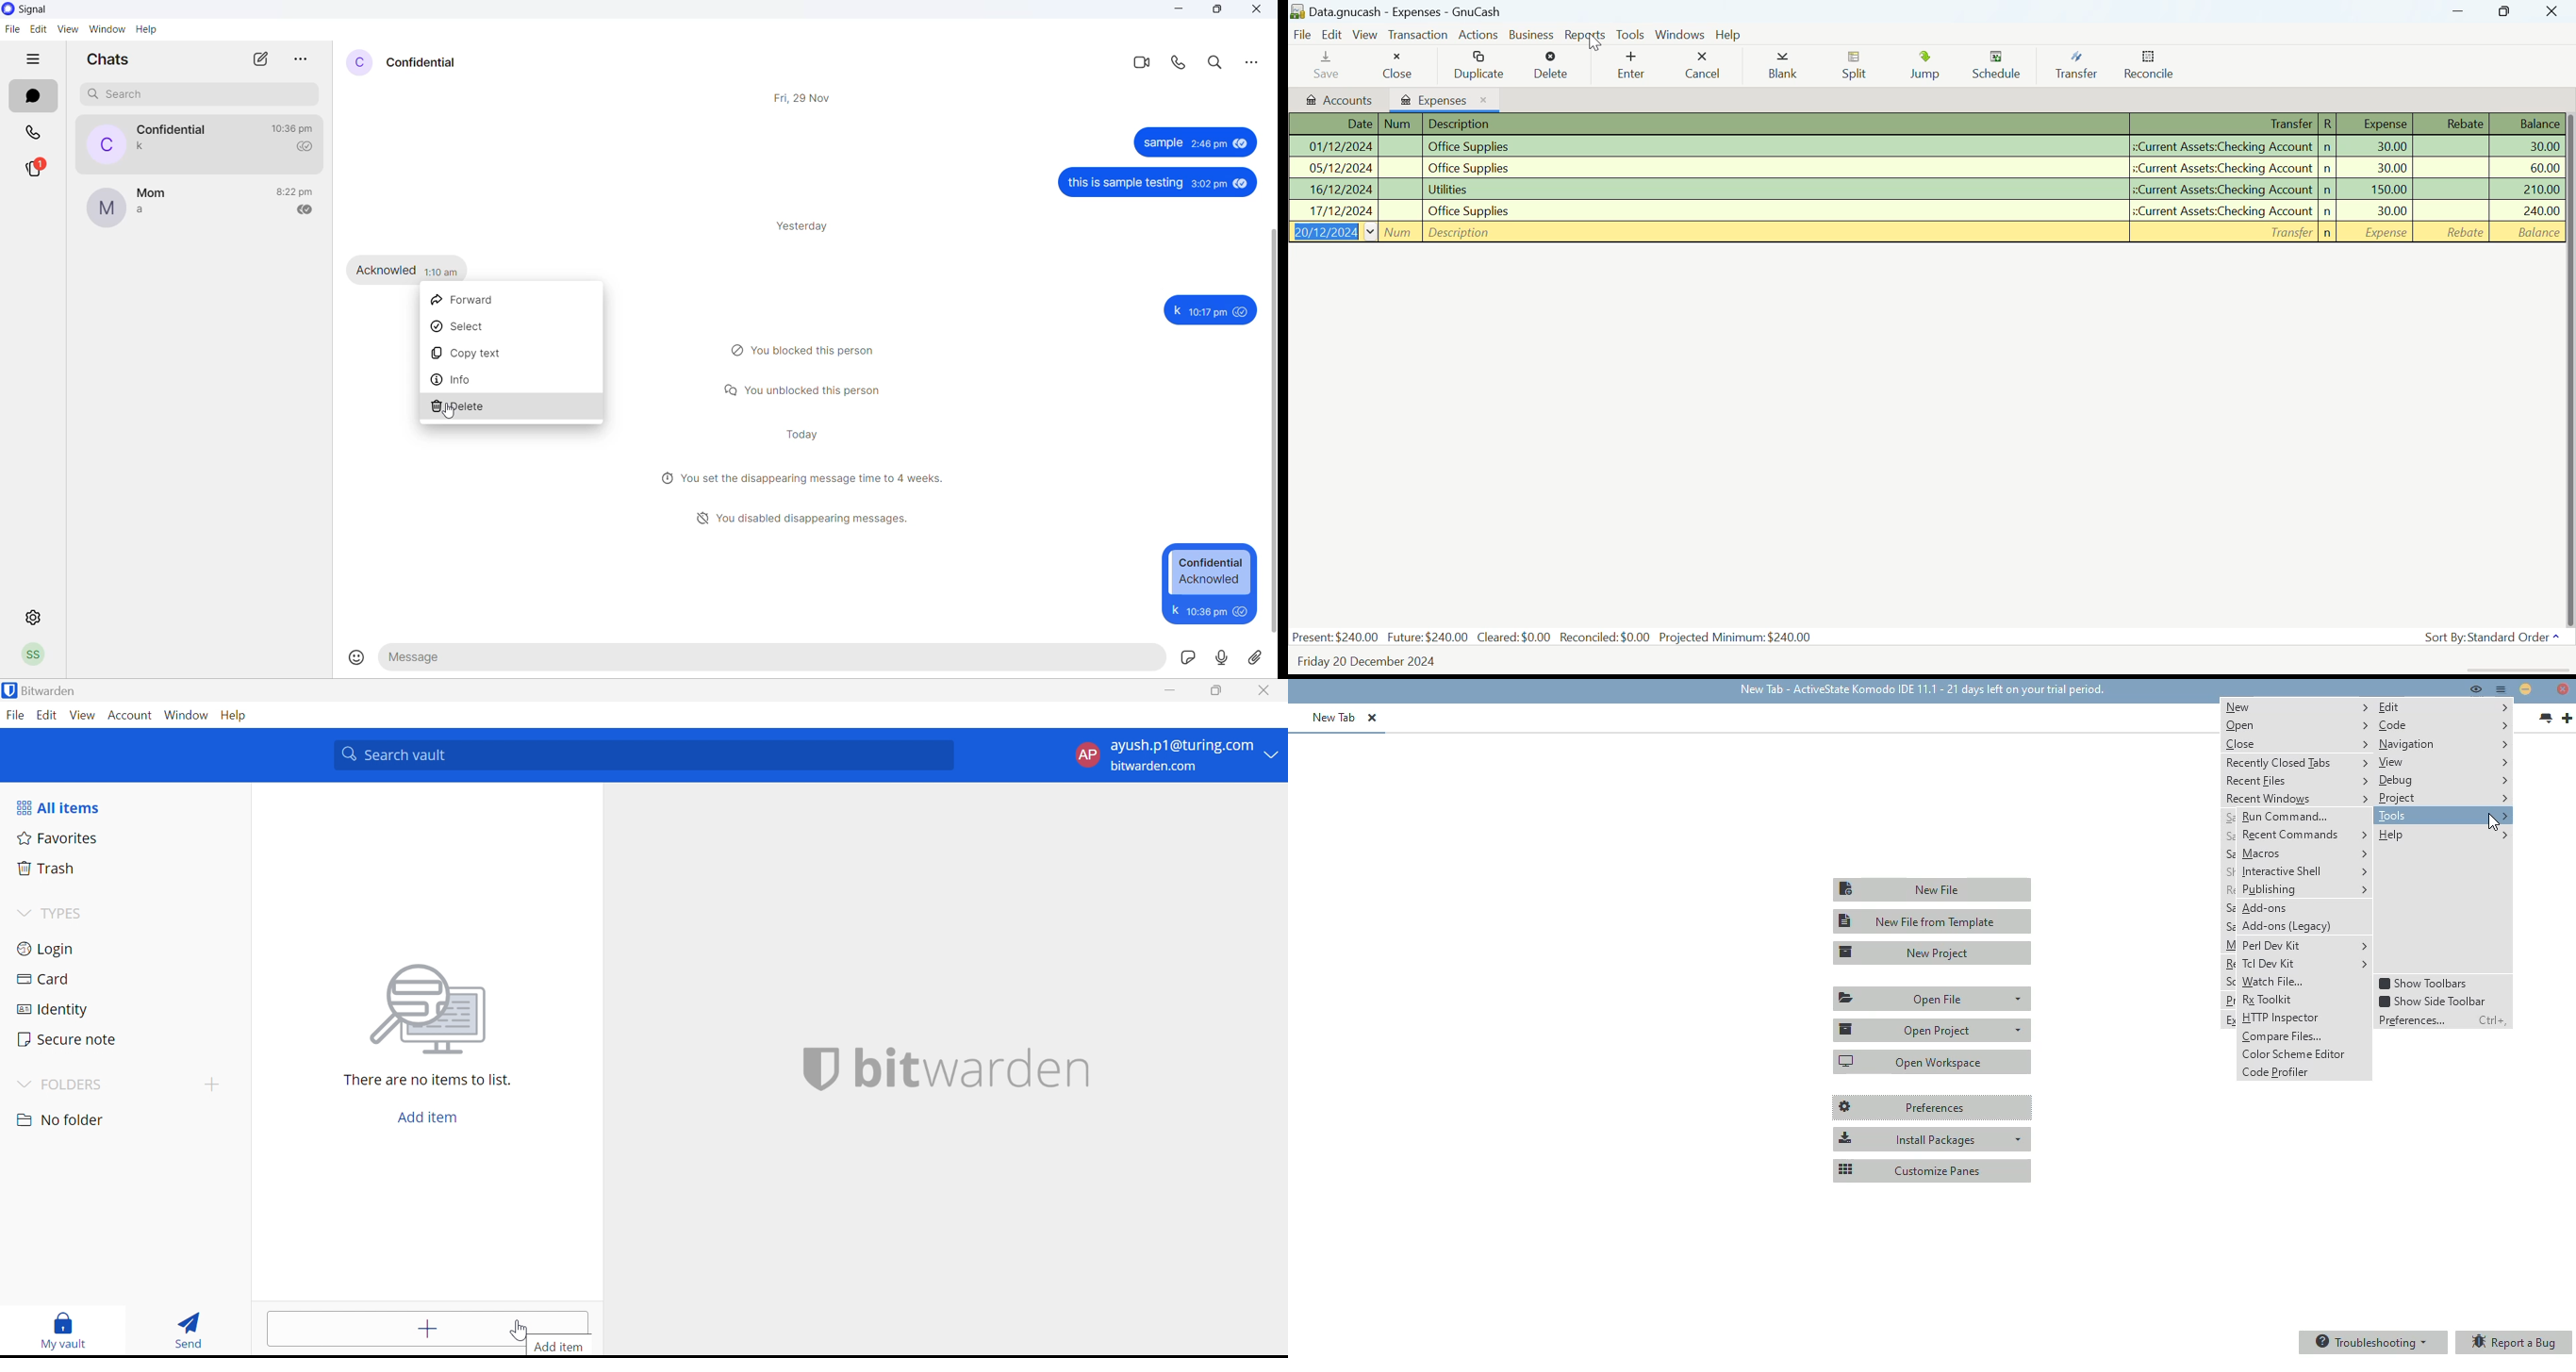 This screenshot has height=1372, width=2576. I want to click on 2:46 pm, so click(1208, 144).